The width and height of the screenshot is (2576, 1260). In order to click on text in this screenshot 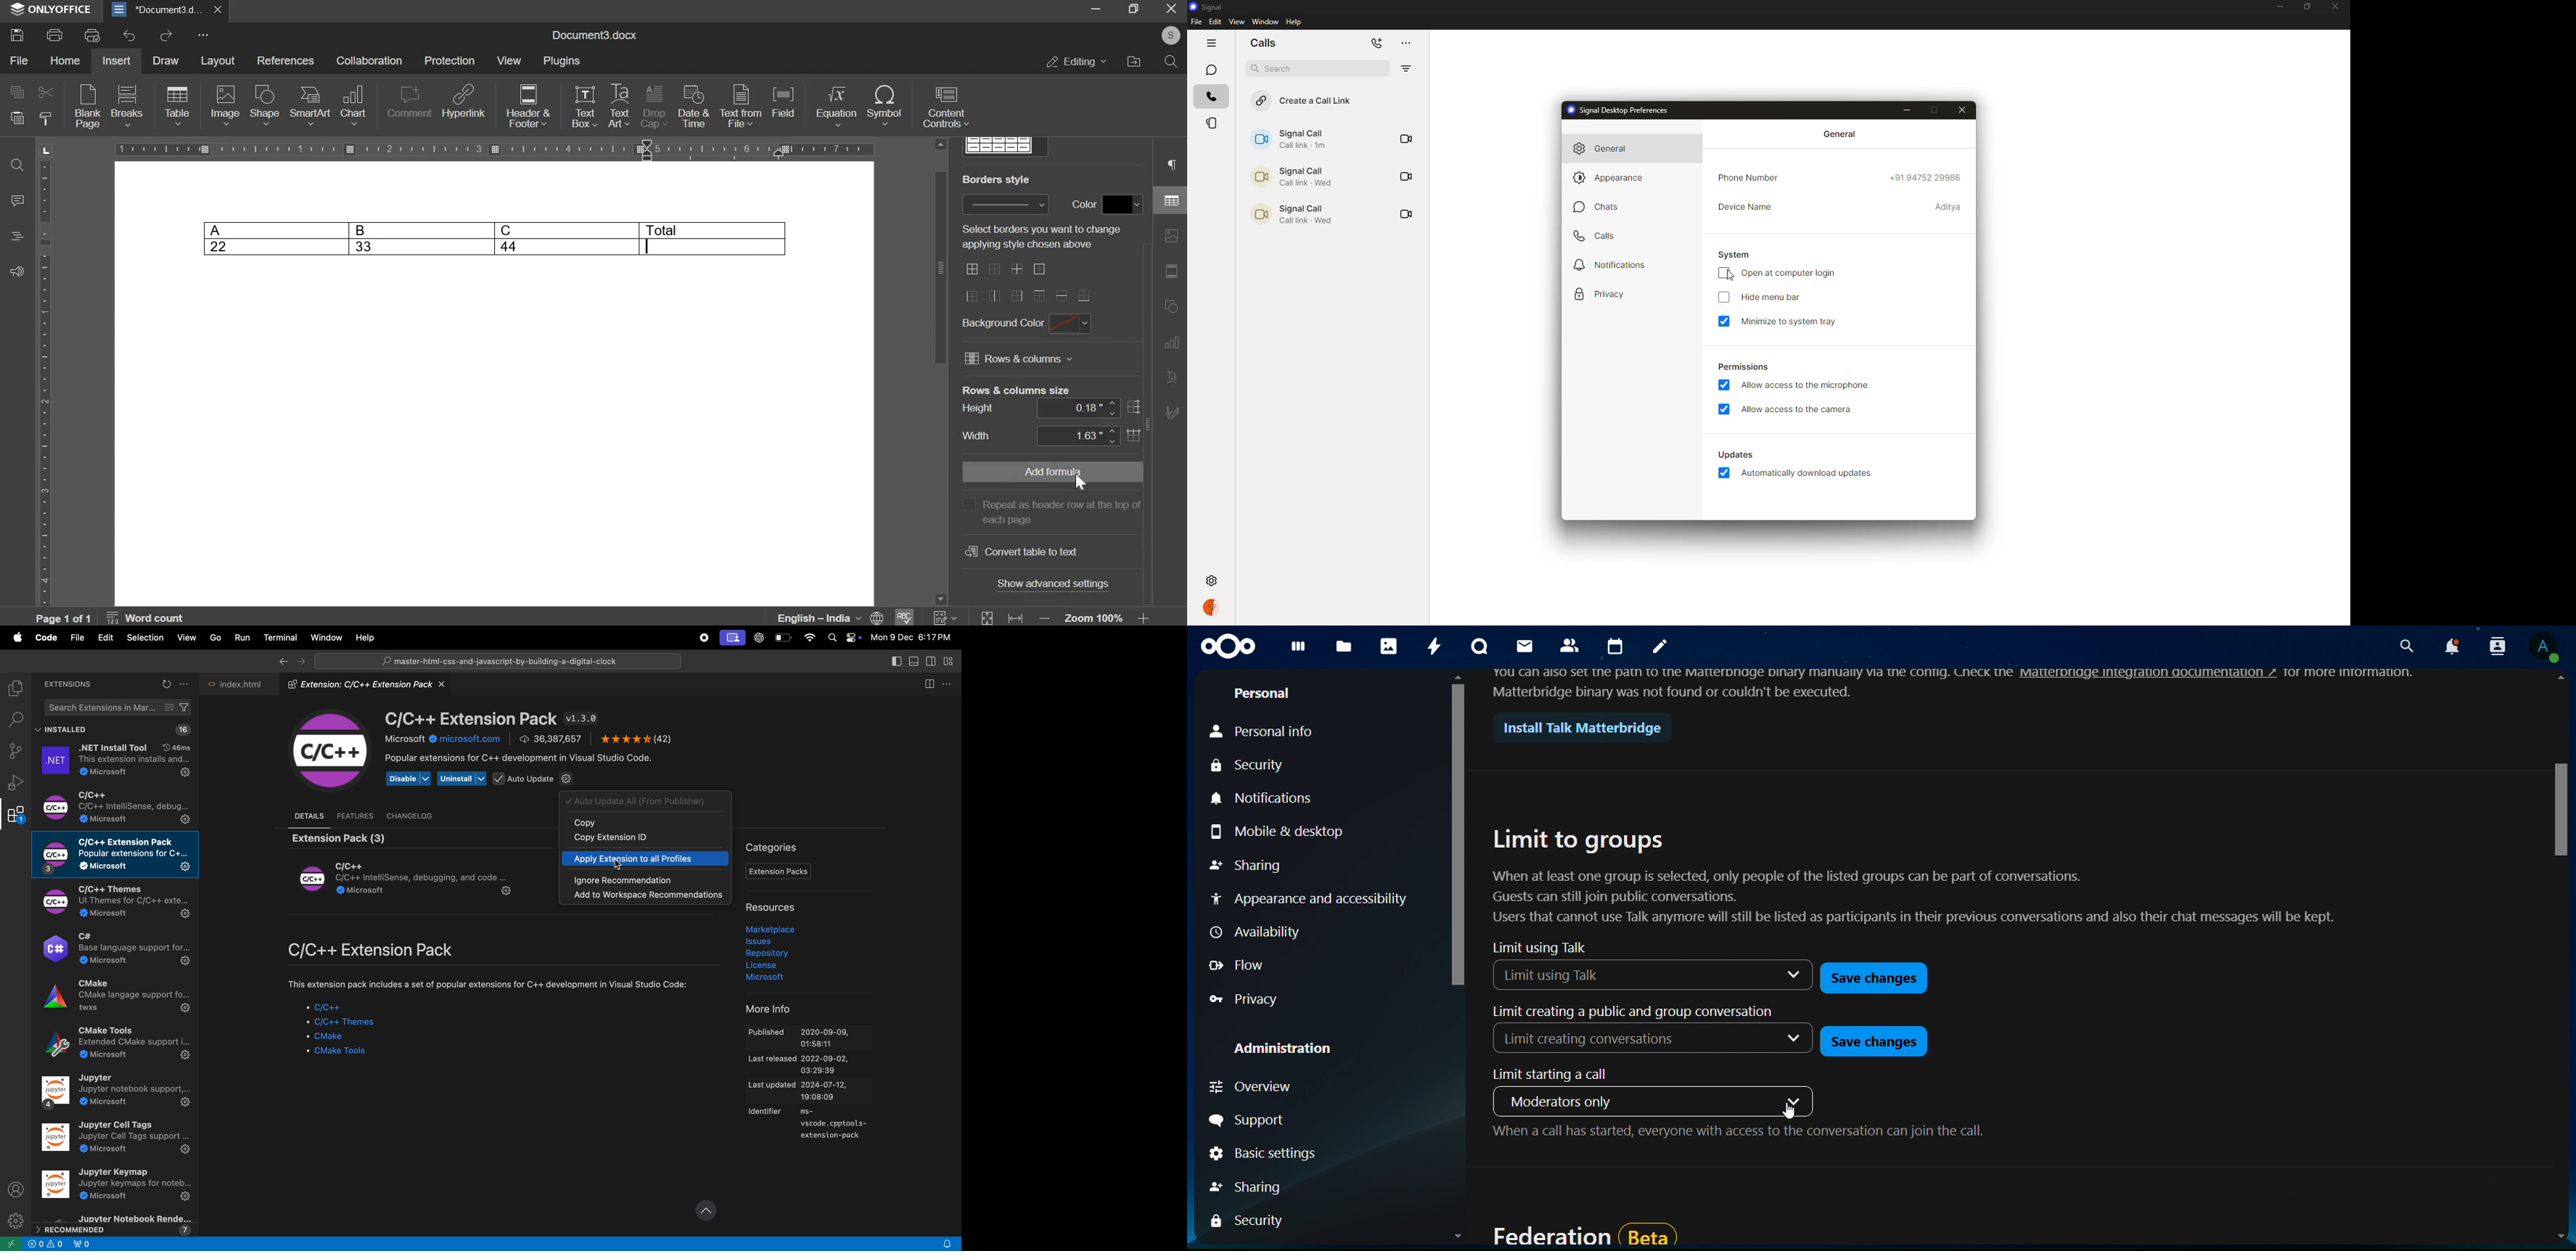, I will do `click(1754, 680)`.